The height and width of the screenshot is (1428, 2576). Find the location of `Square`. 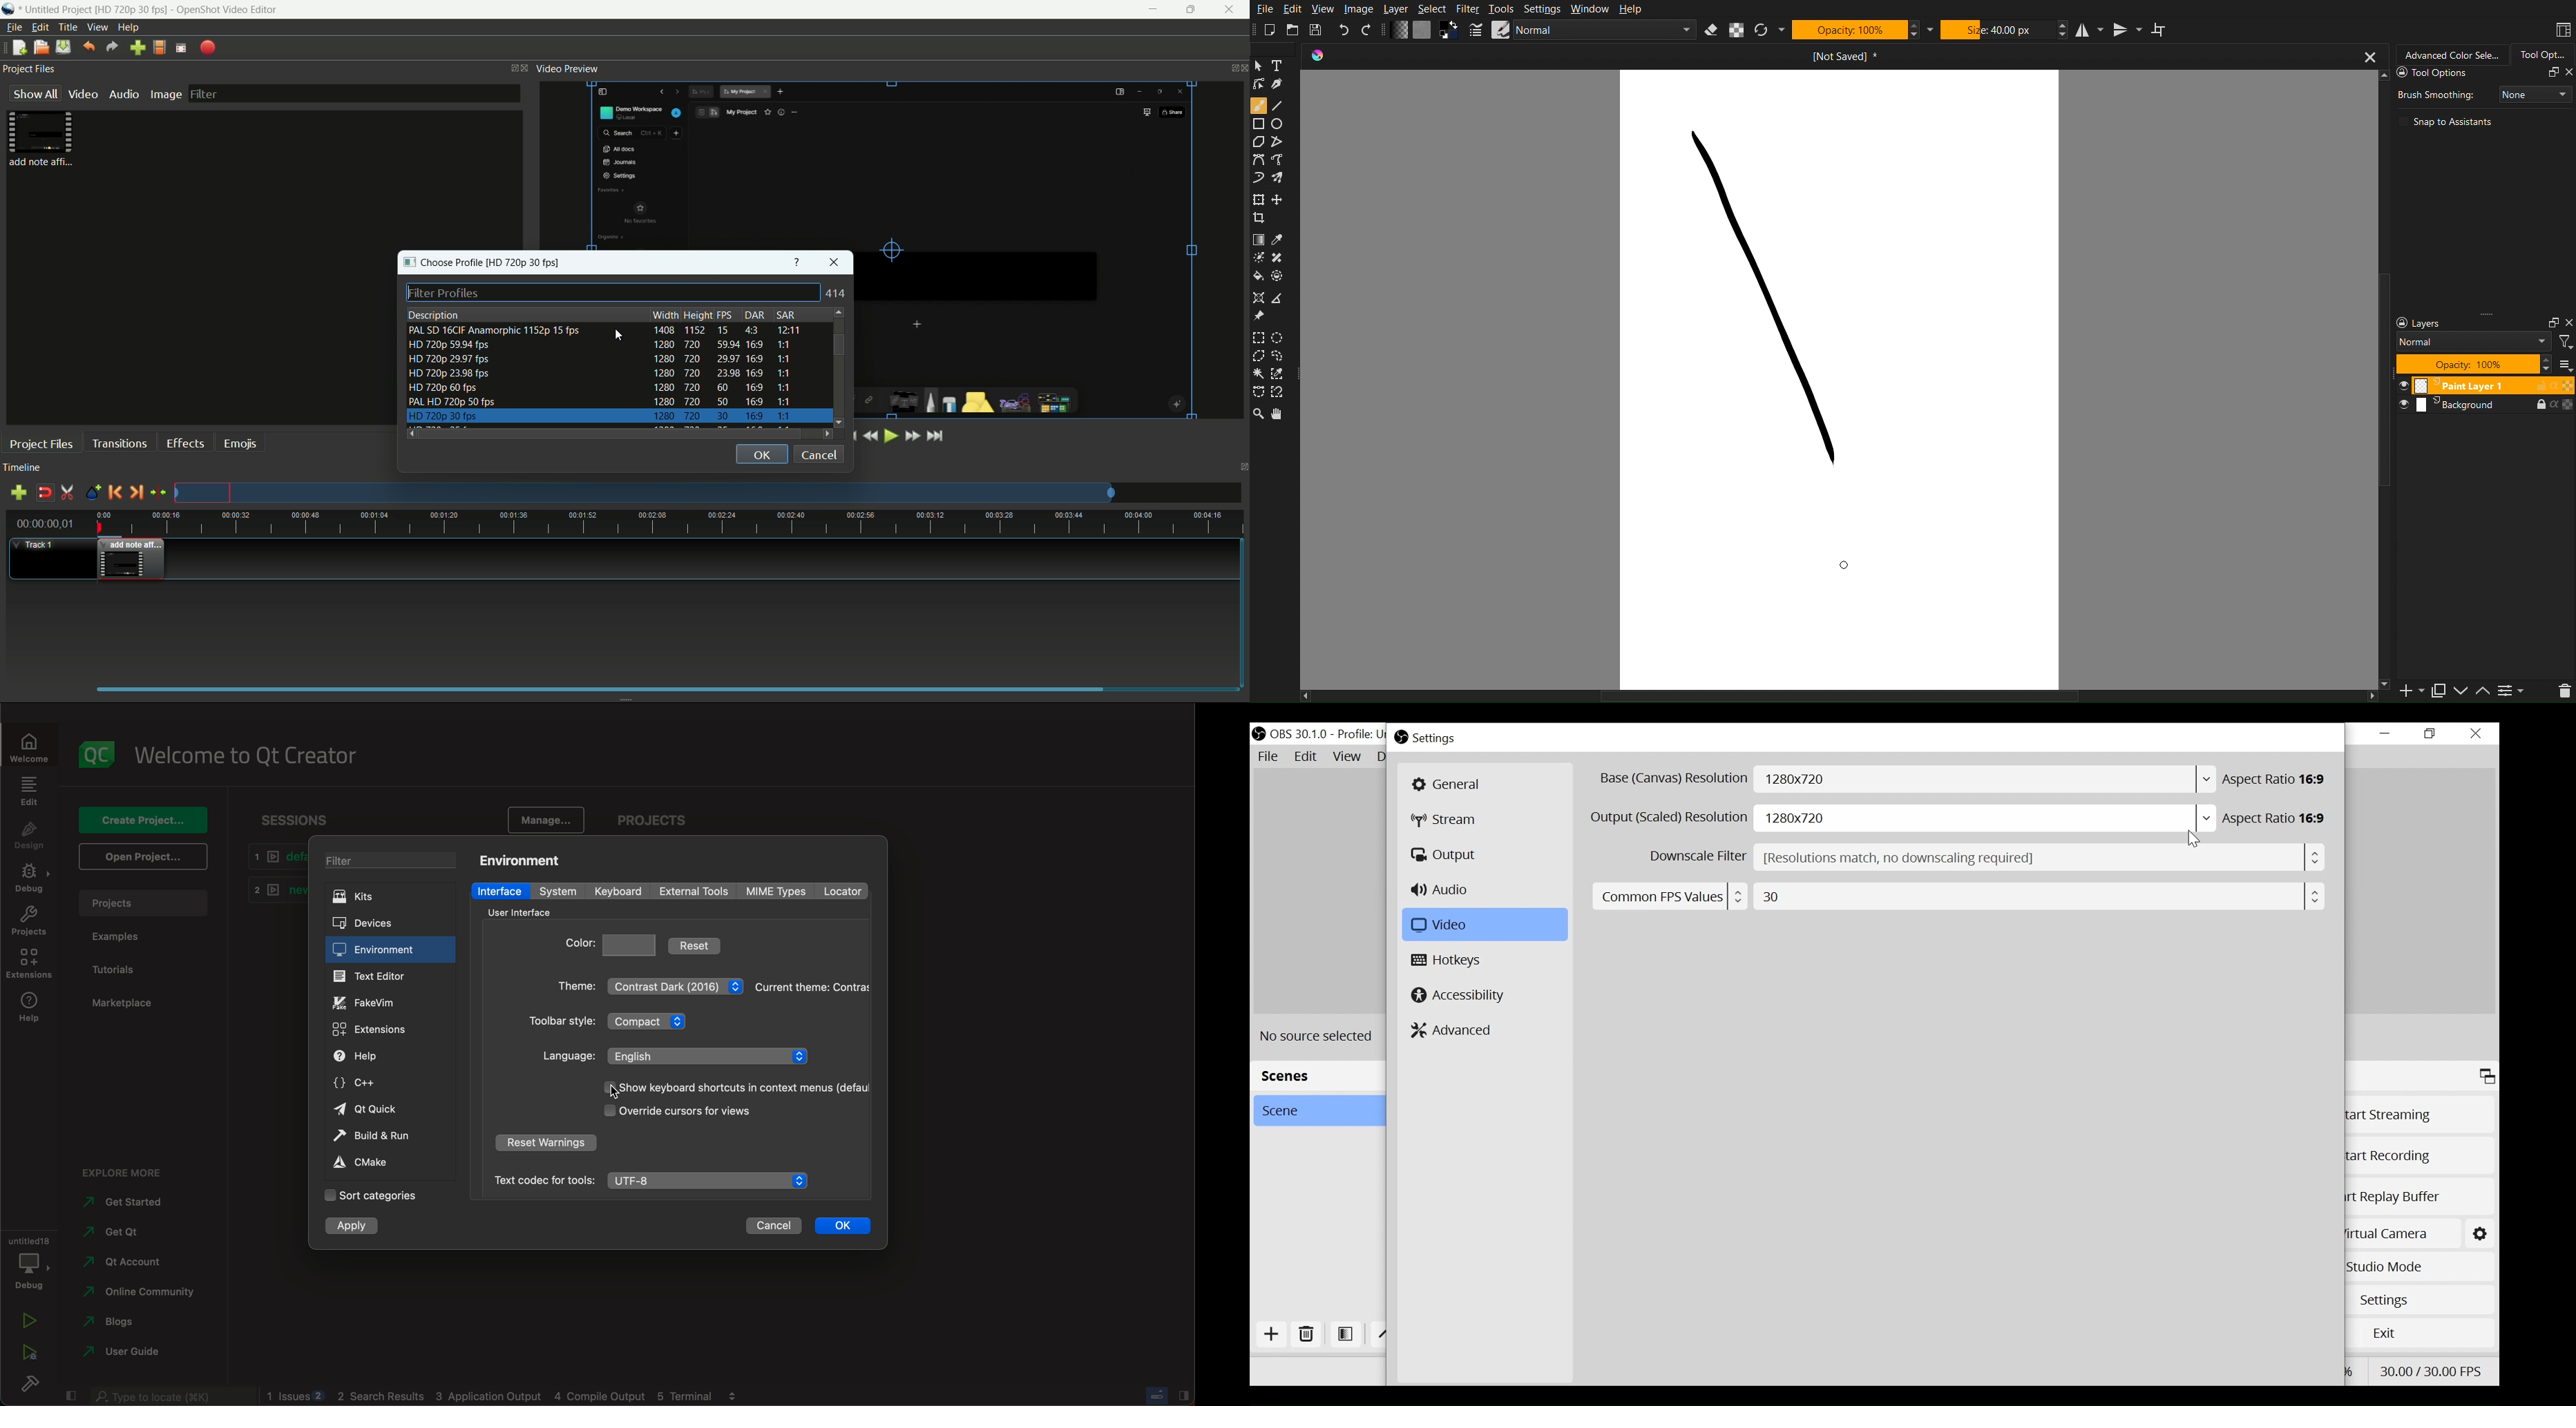

Square is located at coordinates (1259, 124).